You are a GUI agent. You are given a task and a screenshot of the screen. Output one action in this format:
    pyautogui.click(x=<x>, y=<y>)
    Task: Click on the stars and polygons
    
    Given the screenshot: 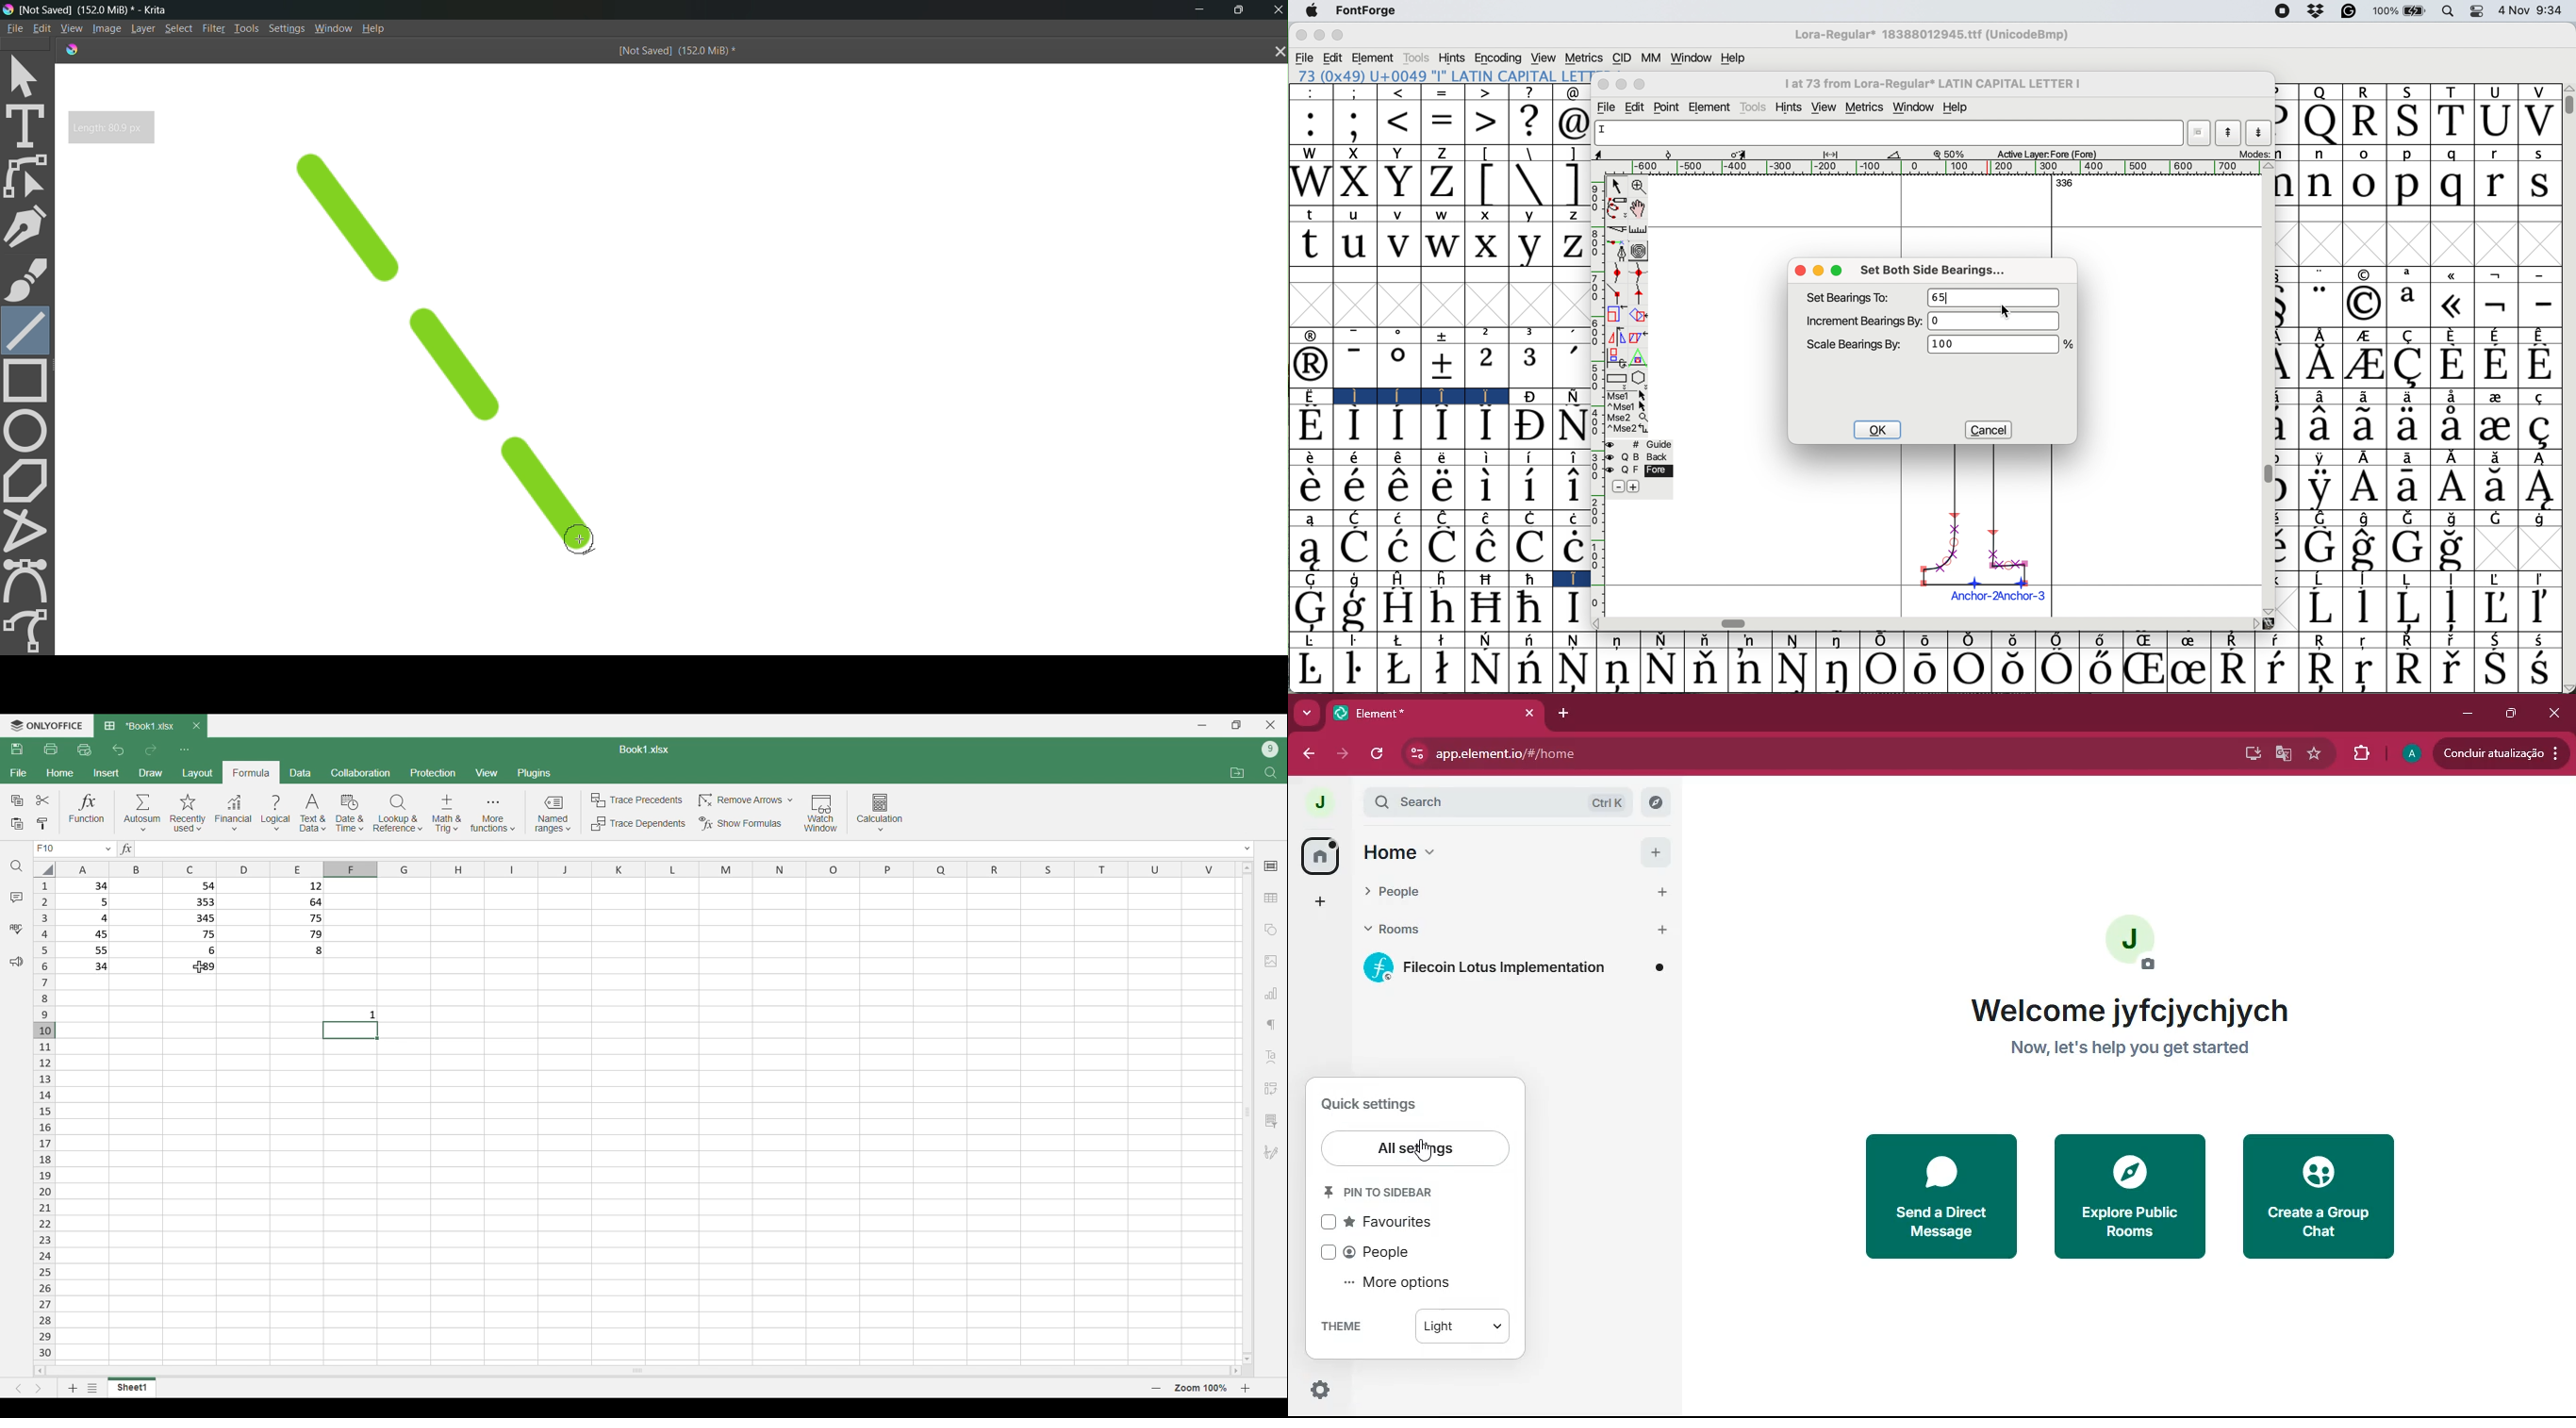 What is the action you would take?
    pyautogui.click(x=1640, y=378)
    